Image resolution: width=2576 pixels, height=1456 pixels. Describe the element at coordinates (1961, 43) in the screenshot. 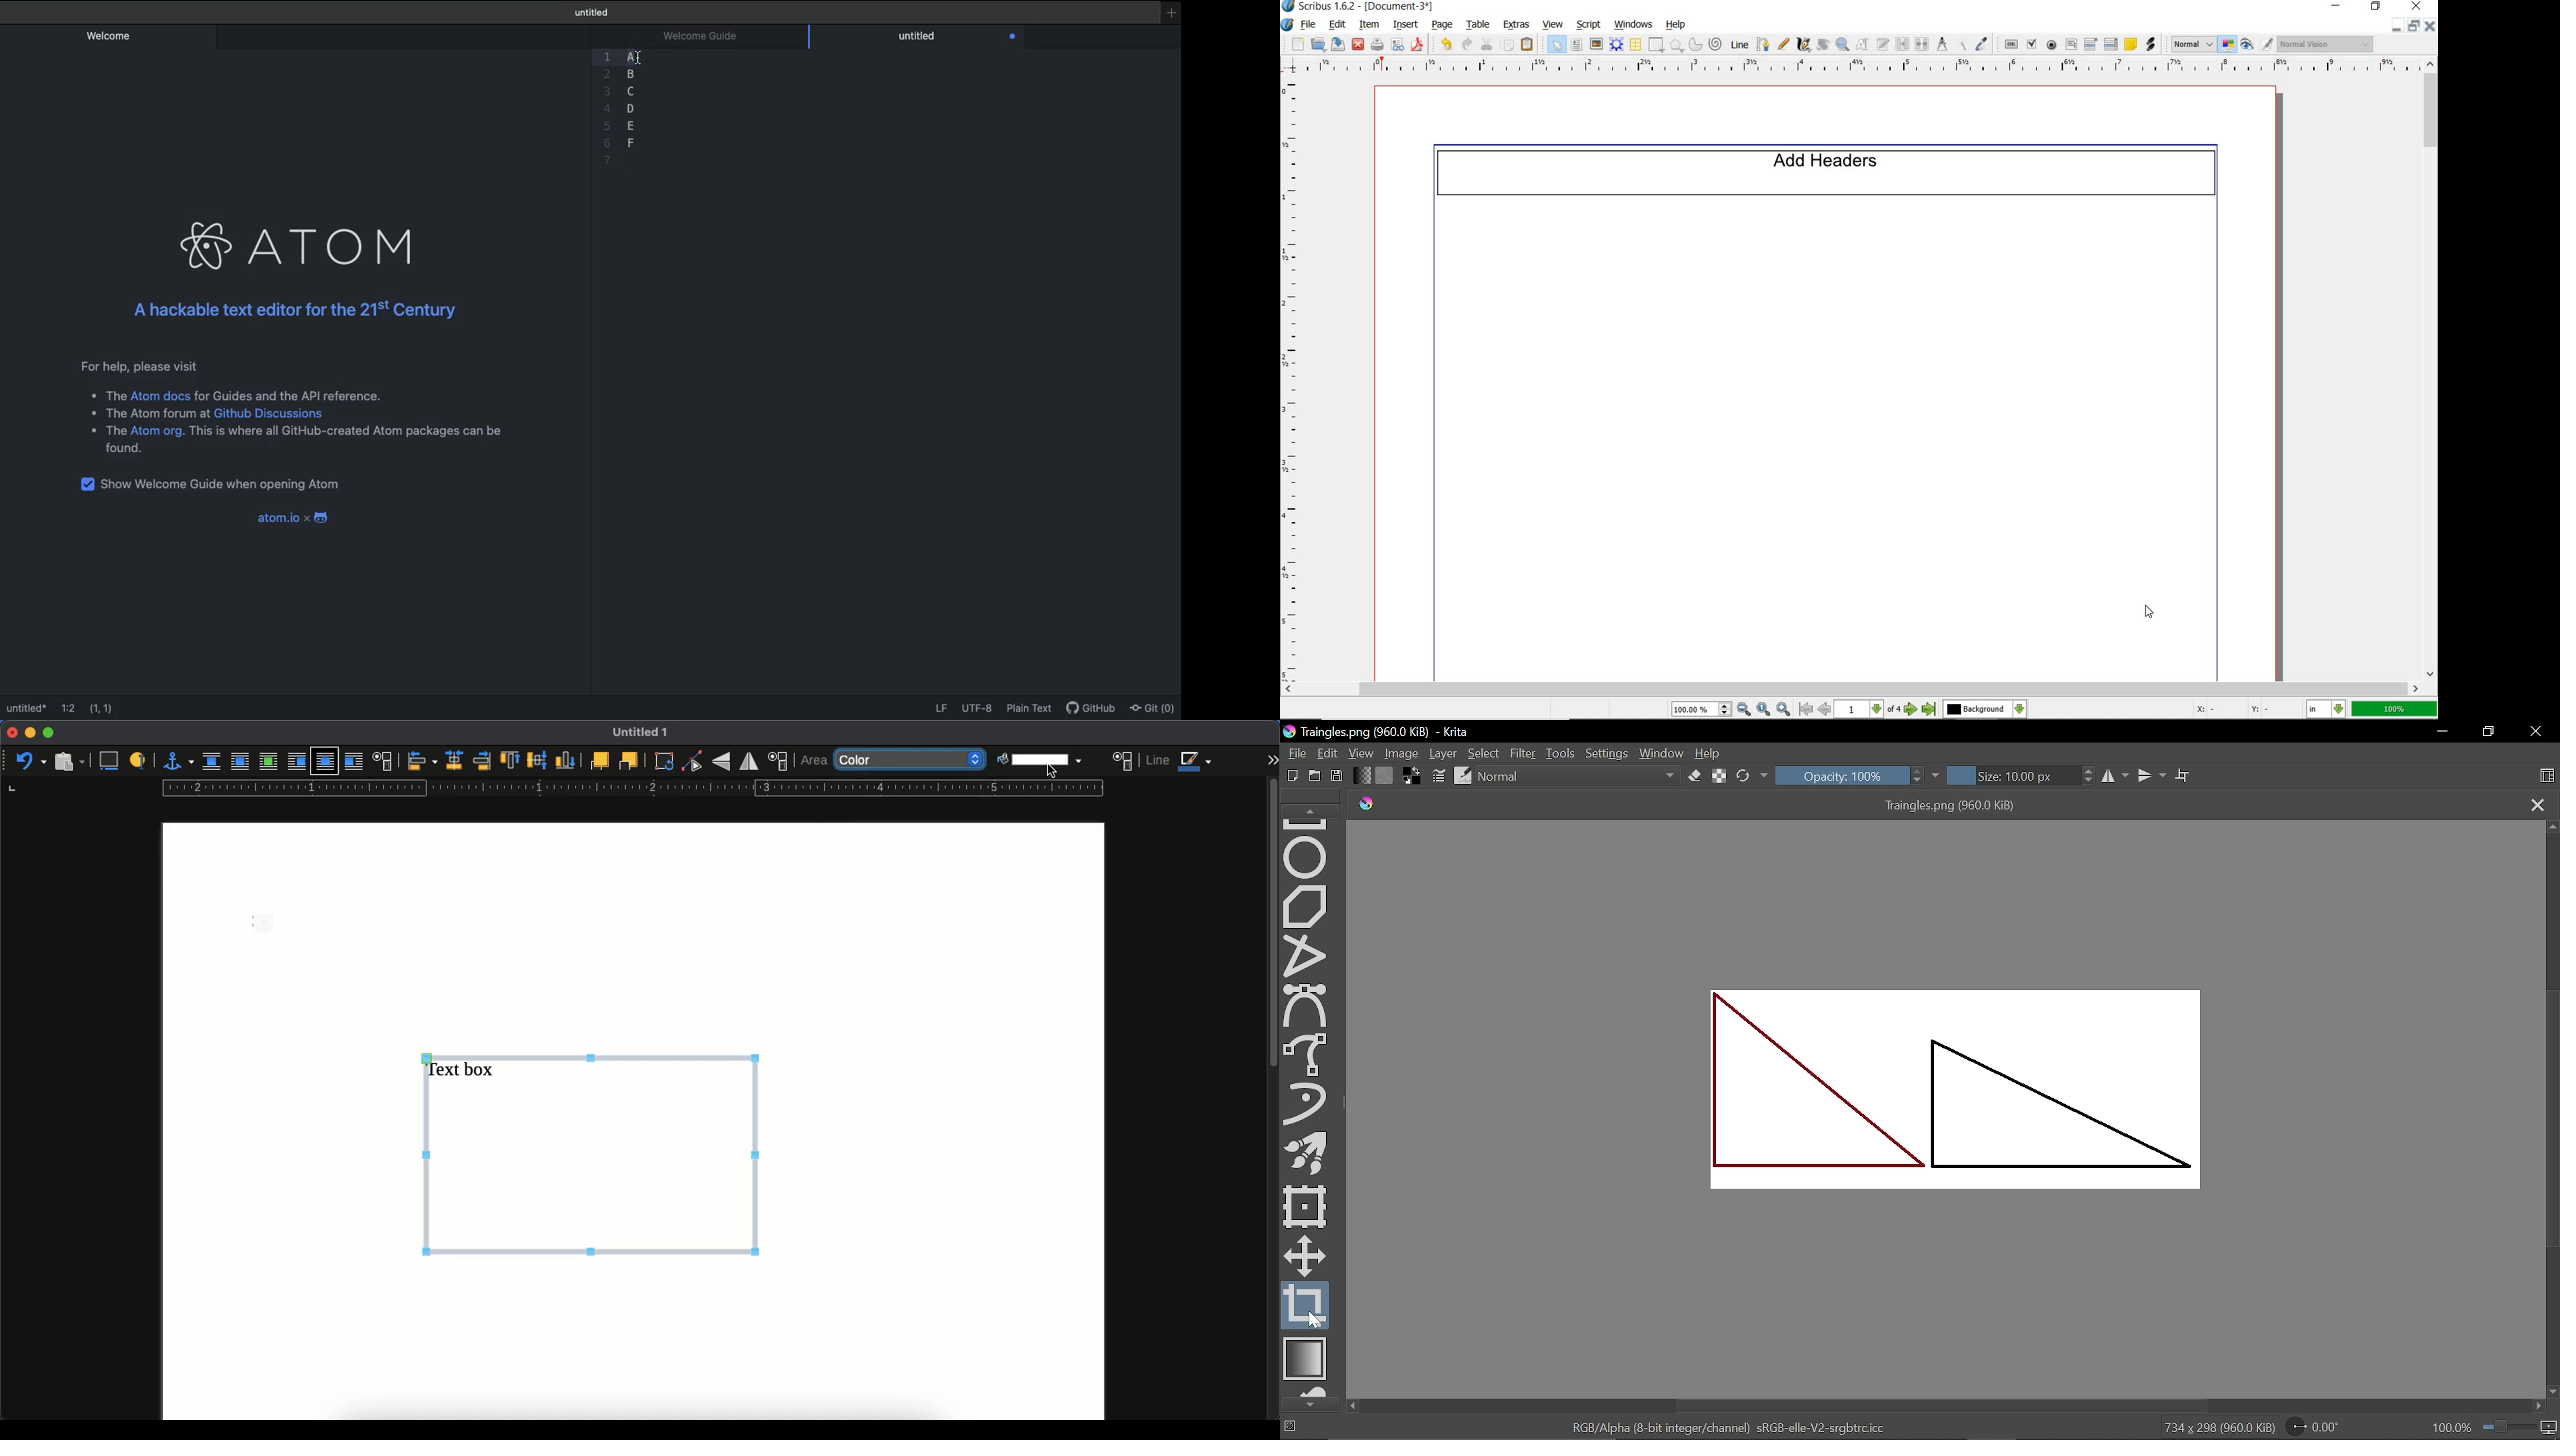

I see `copy item properties` at that location.